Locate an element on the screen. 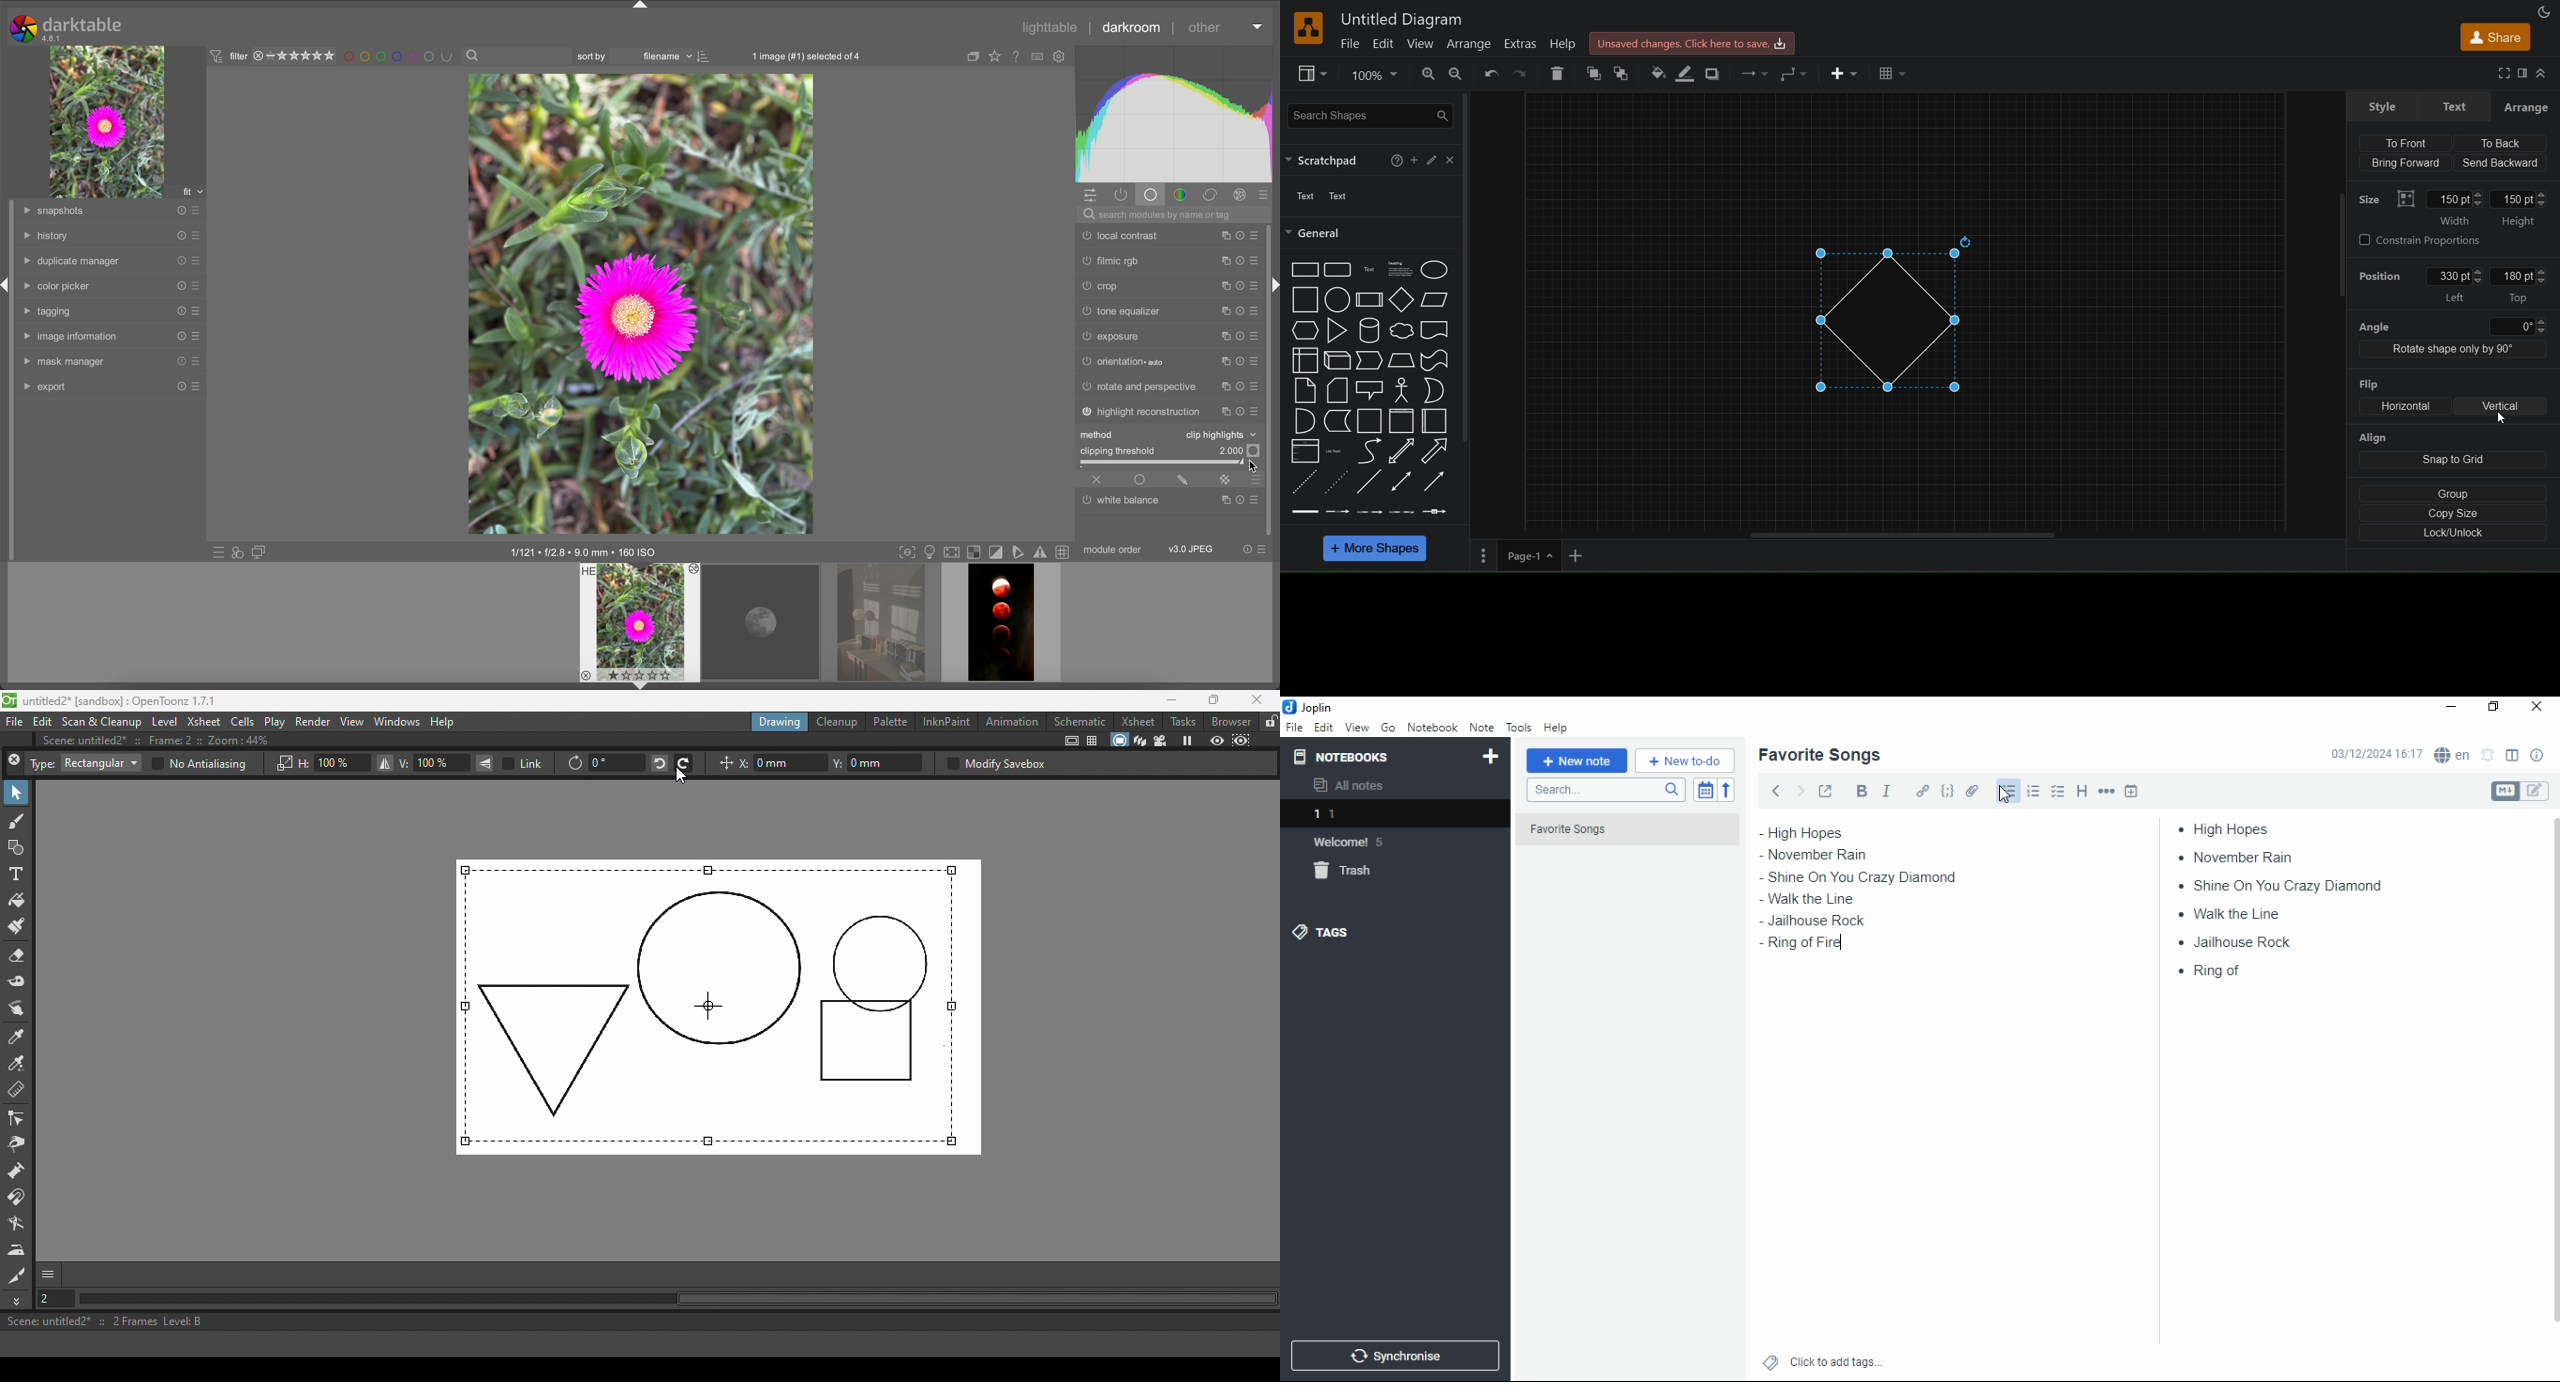  click to add tags is located at coordinates (1836, 1359).